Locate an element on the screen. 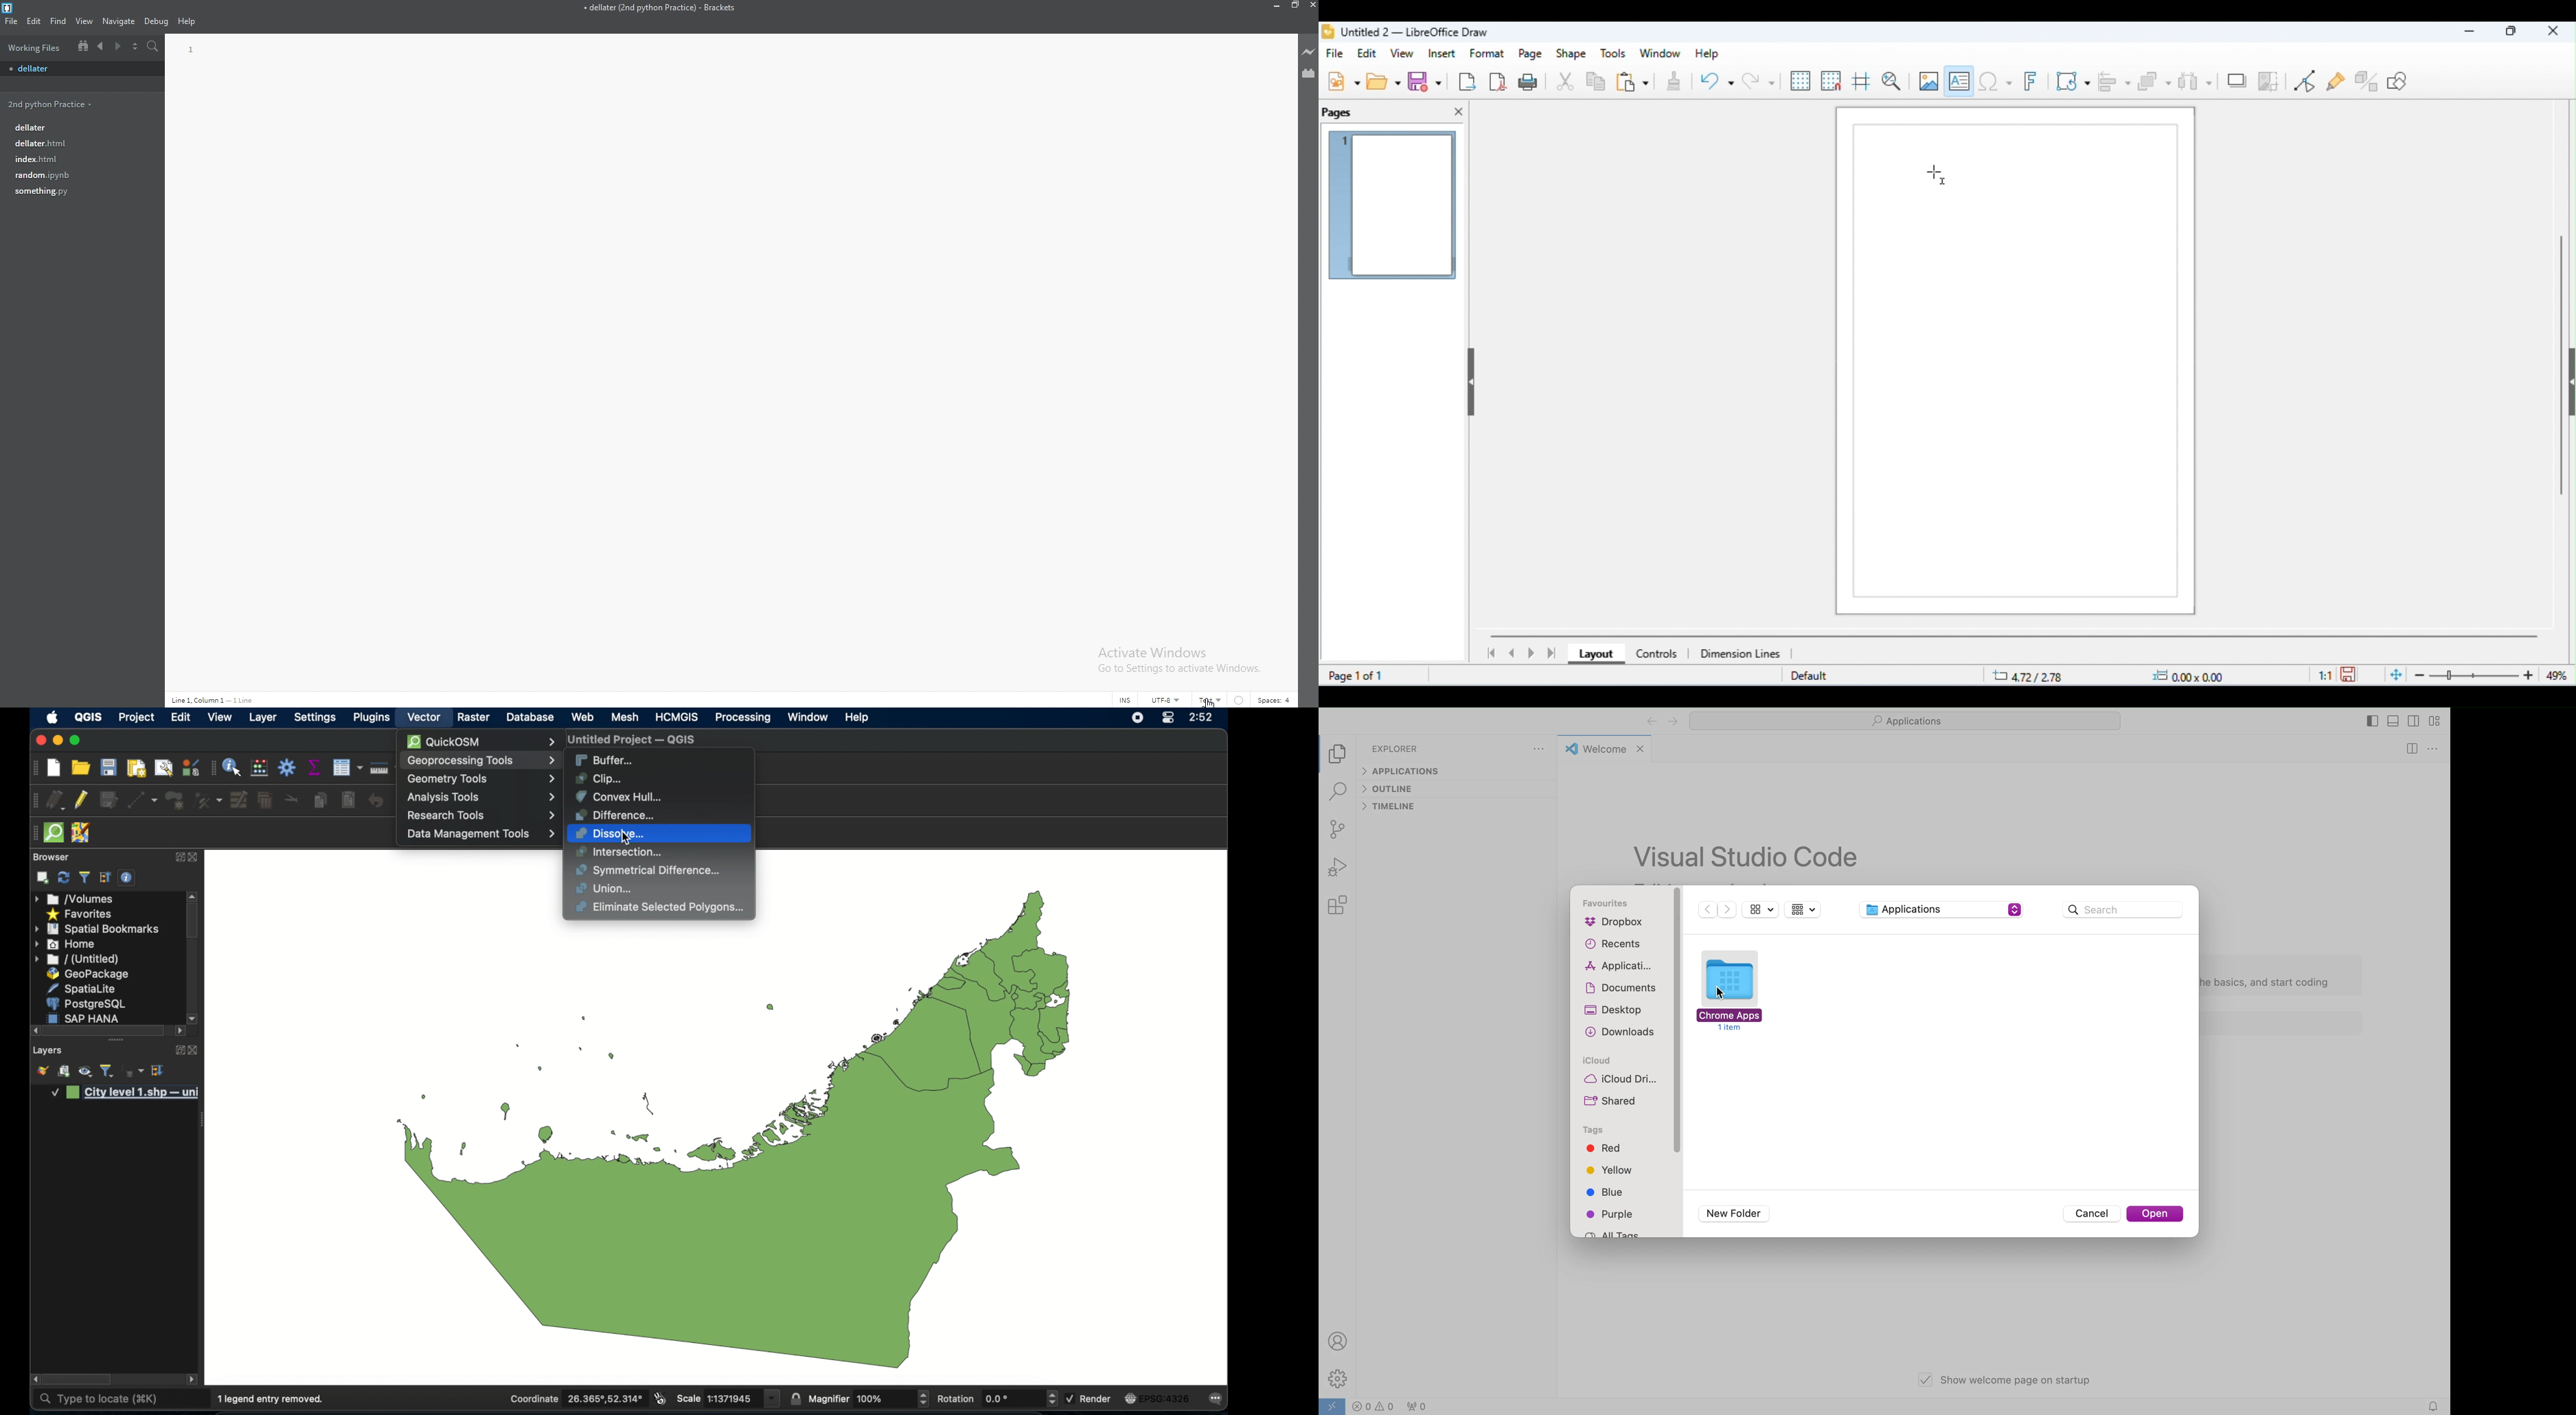 Image resolution: width=2576 pixels, height=1428 pixels. file is located at coordinates (78, 174).